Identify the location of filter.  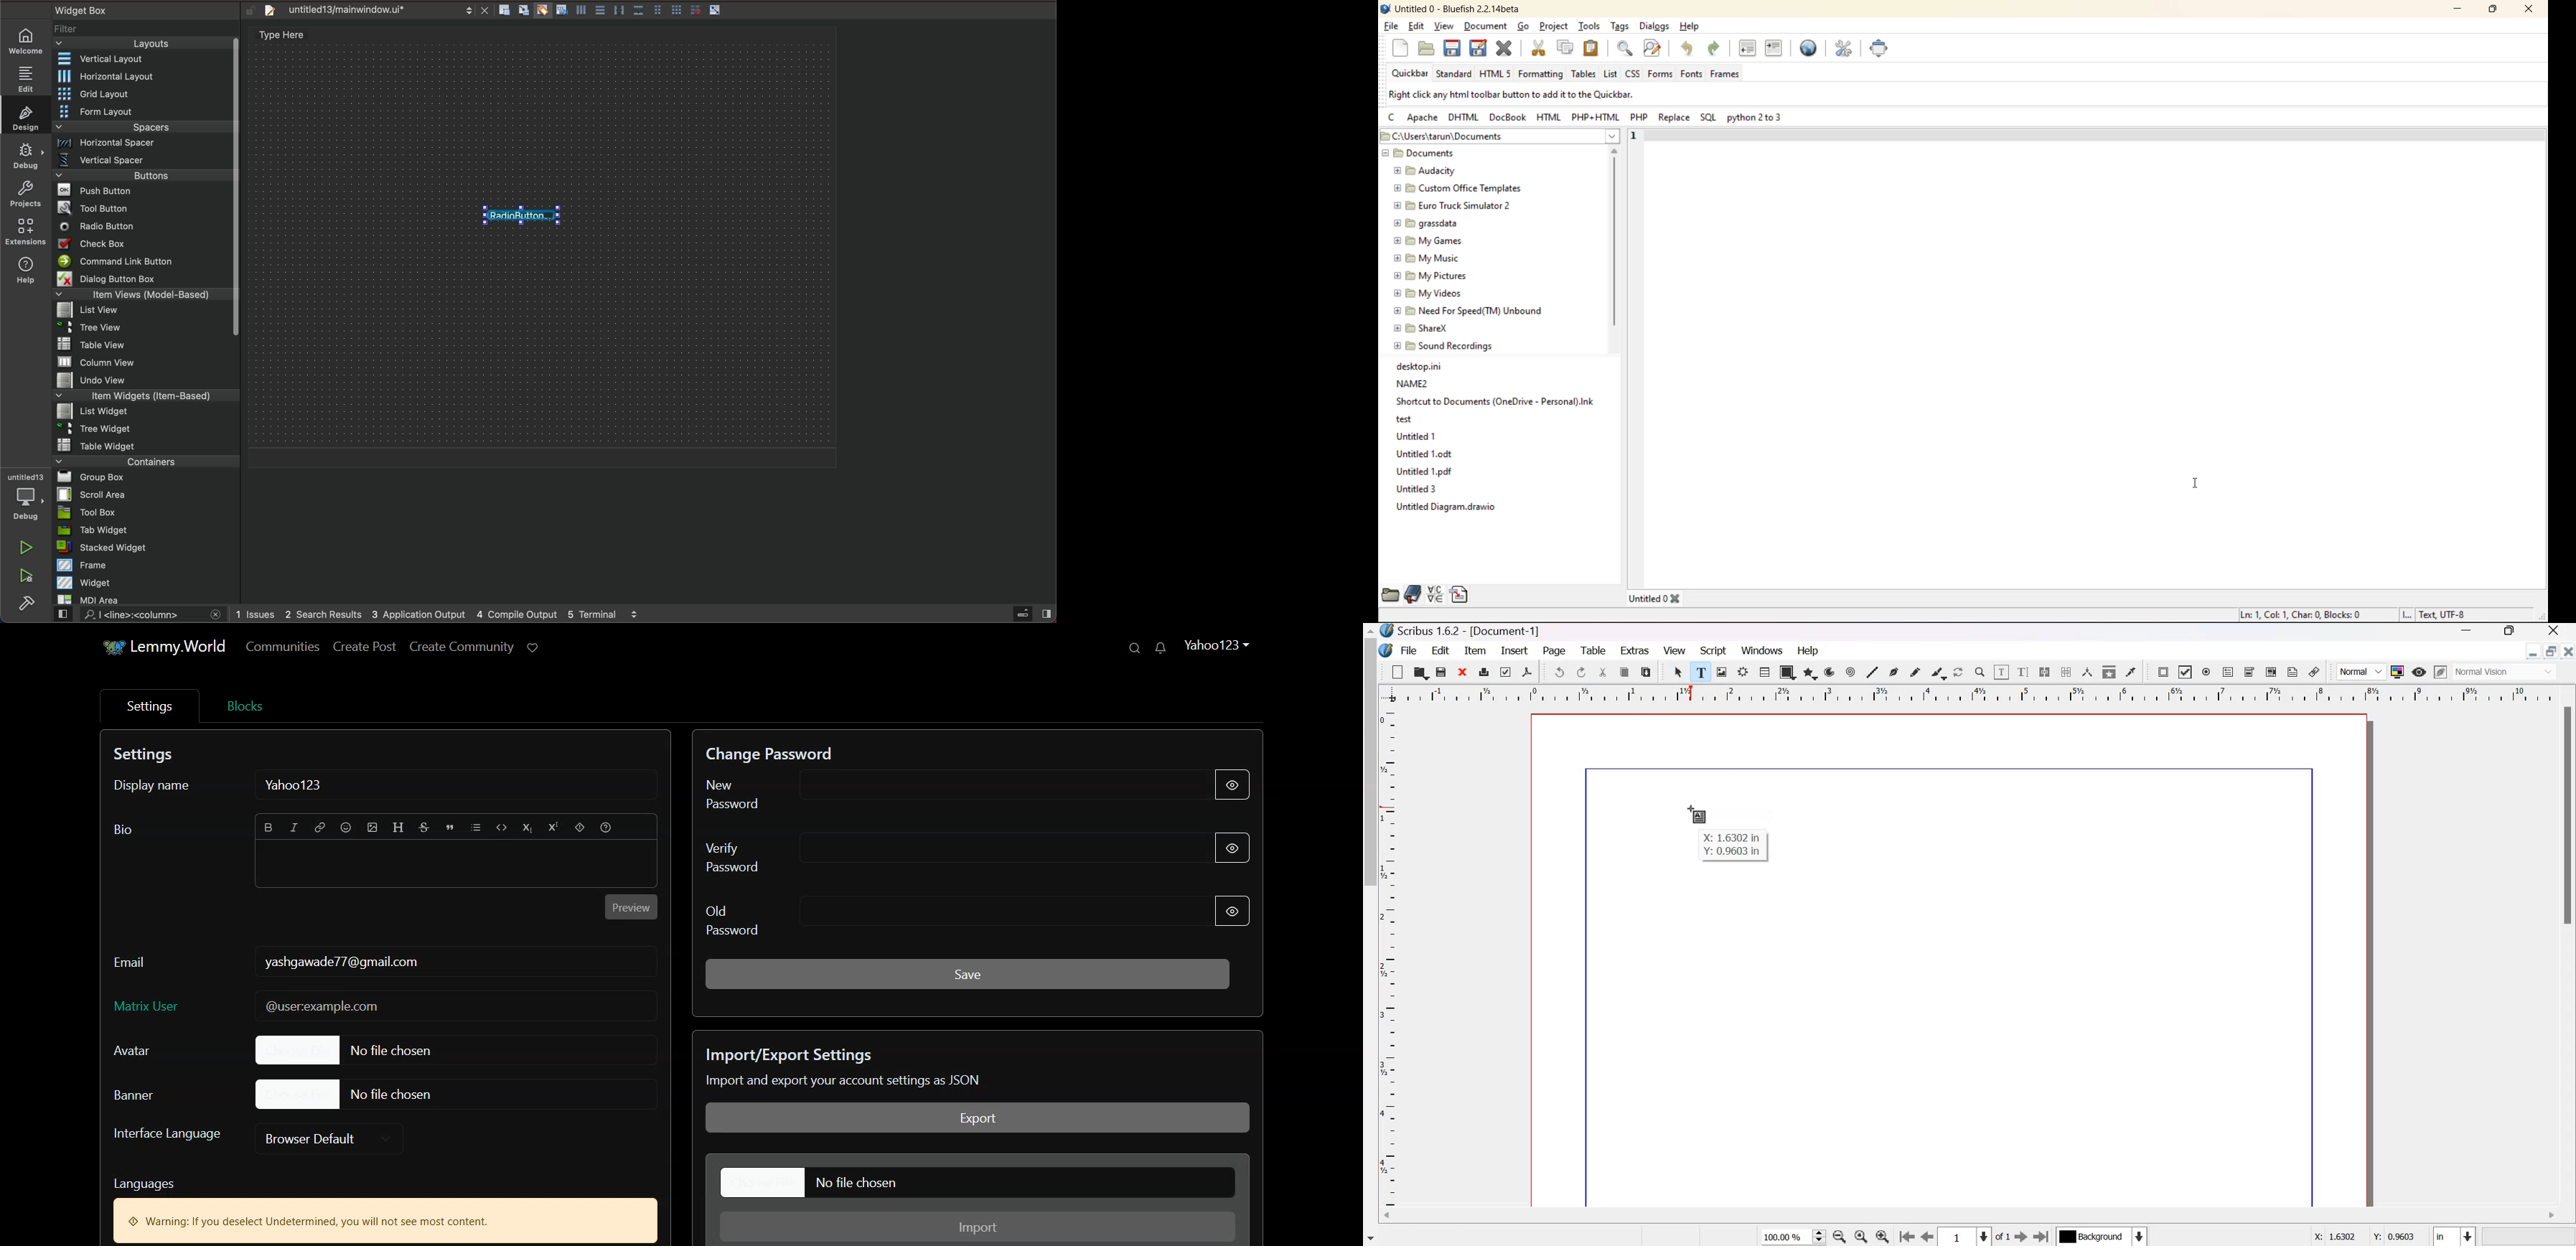
(147, 32).